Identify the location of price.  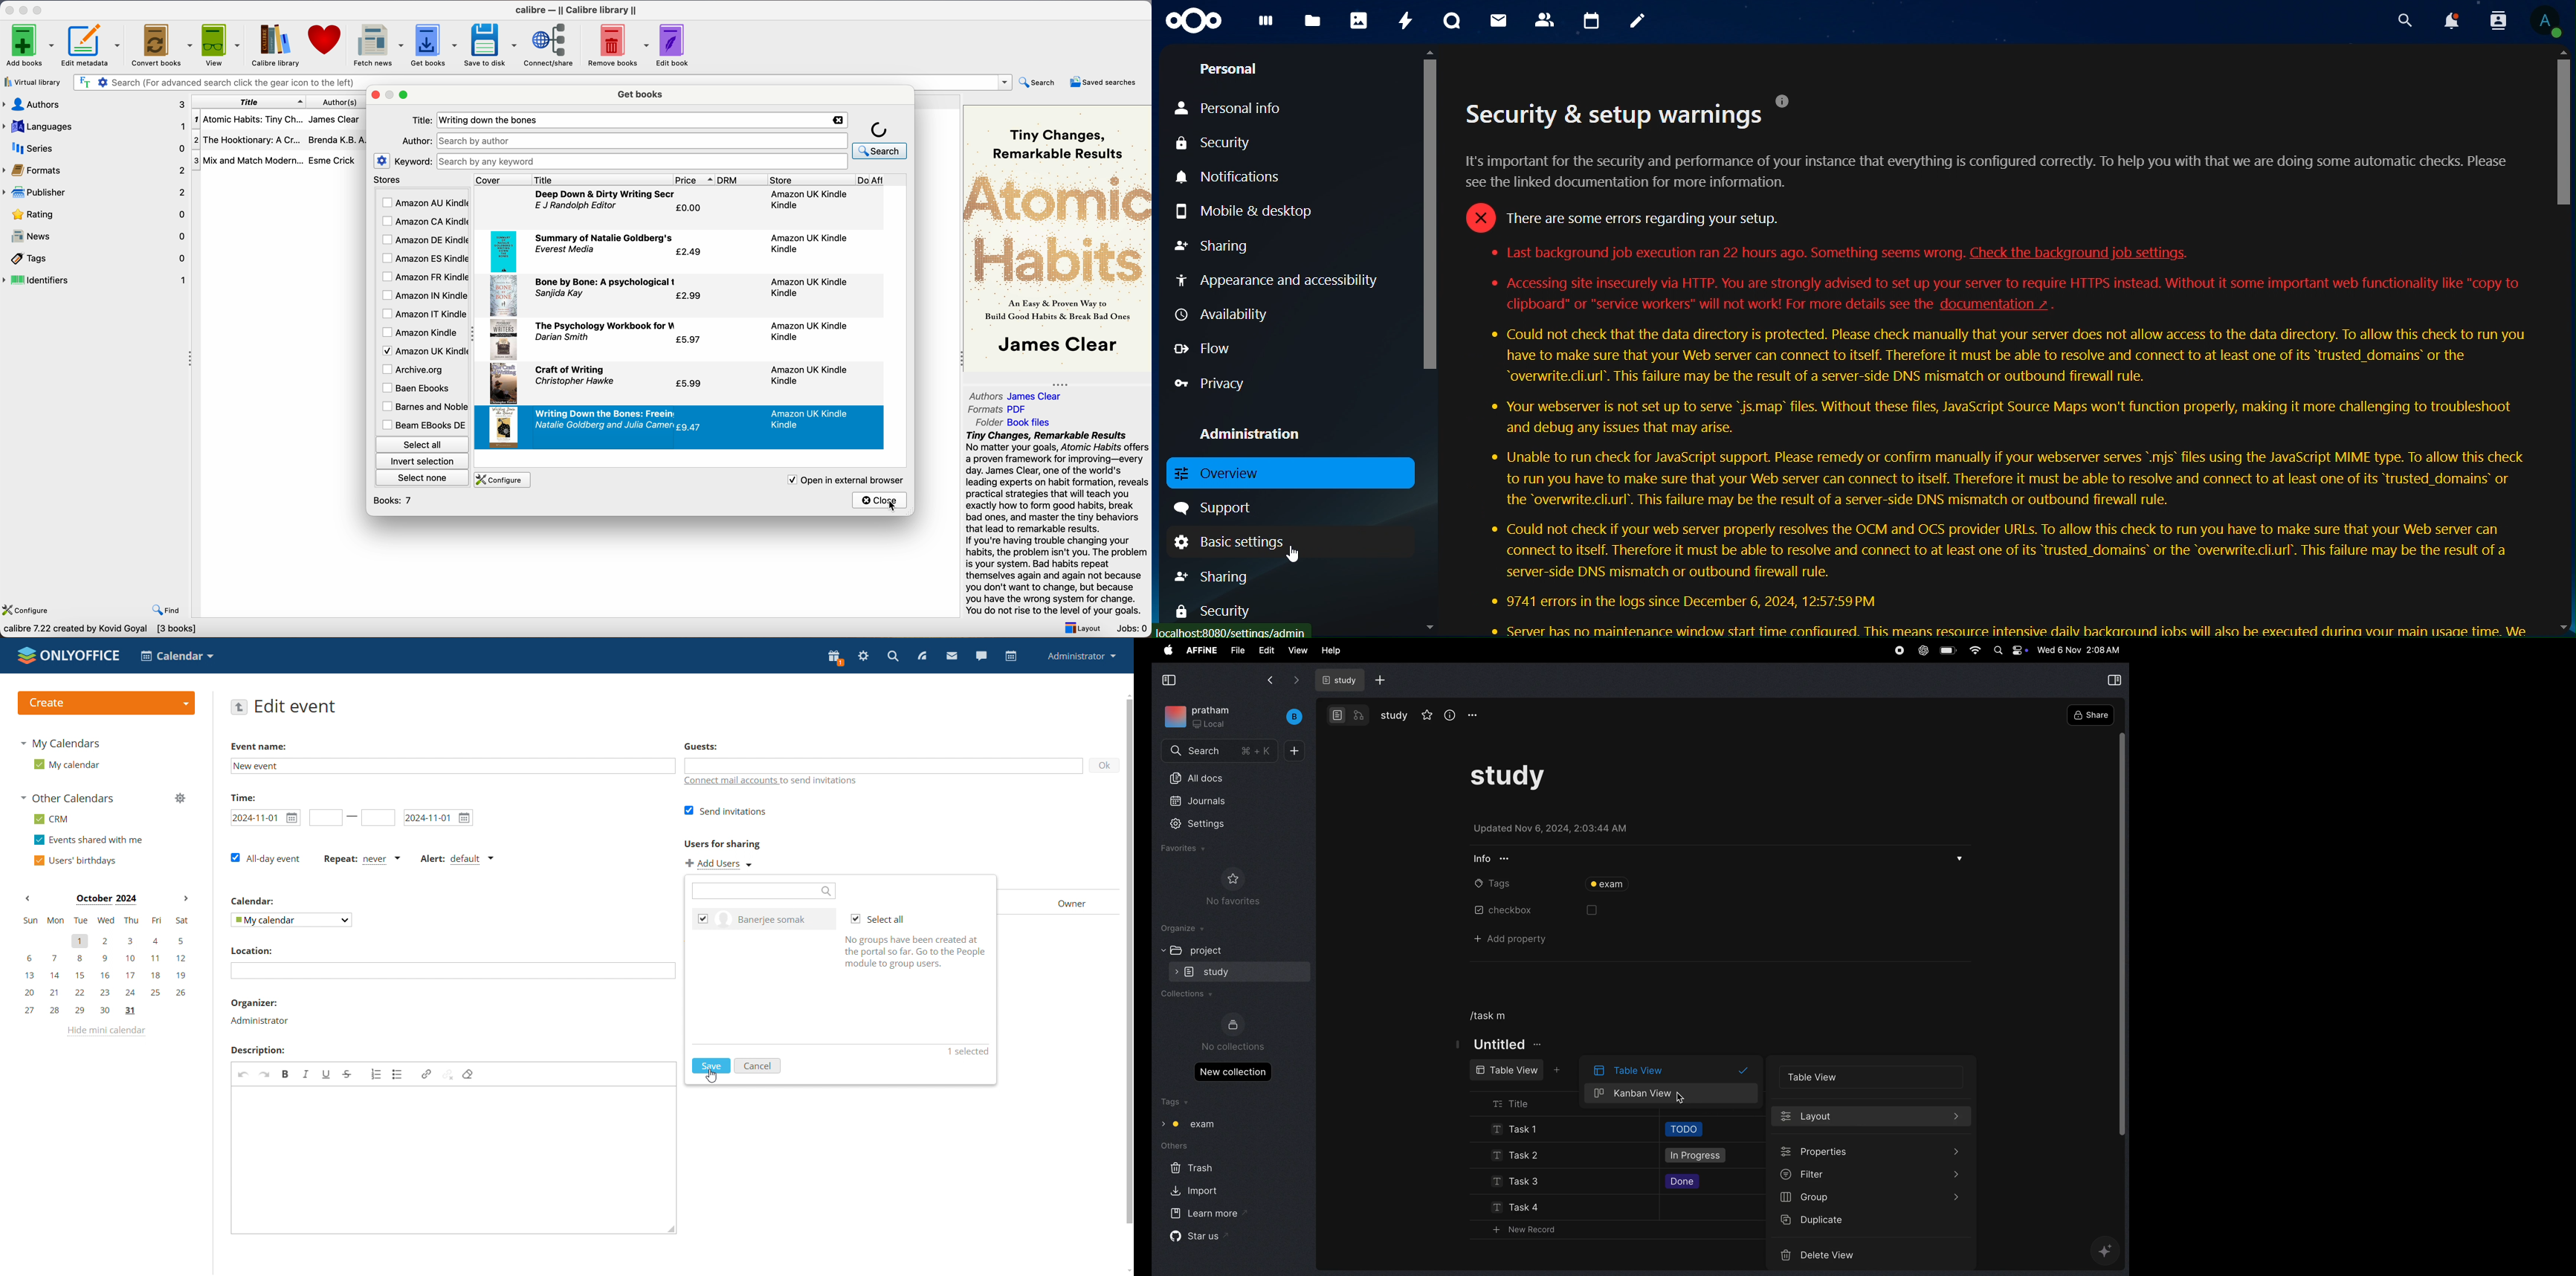
(695, 180).